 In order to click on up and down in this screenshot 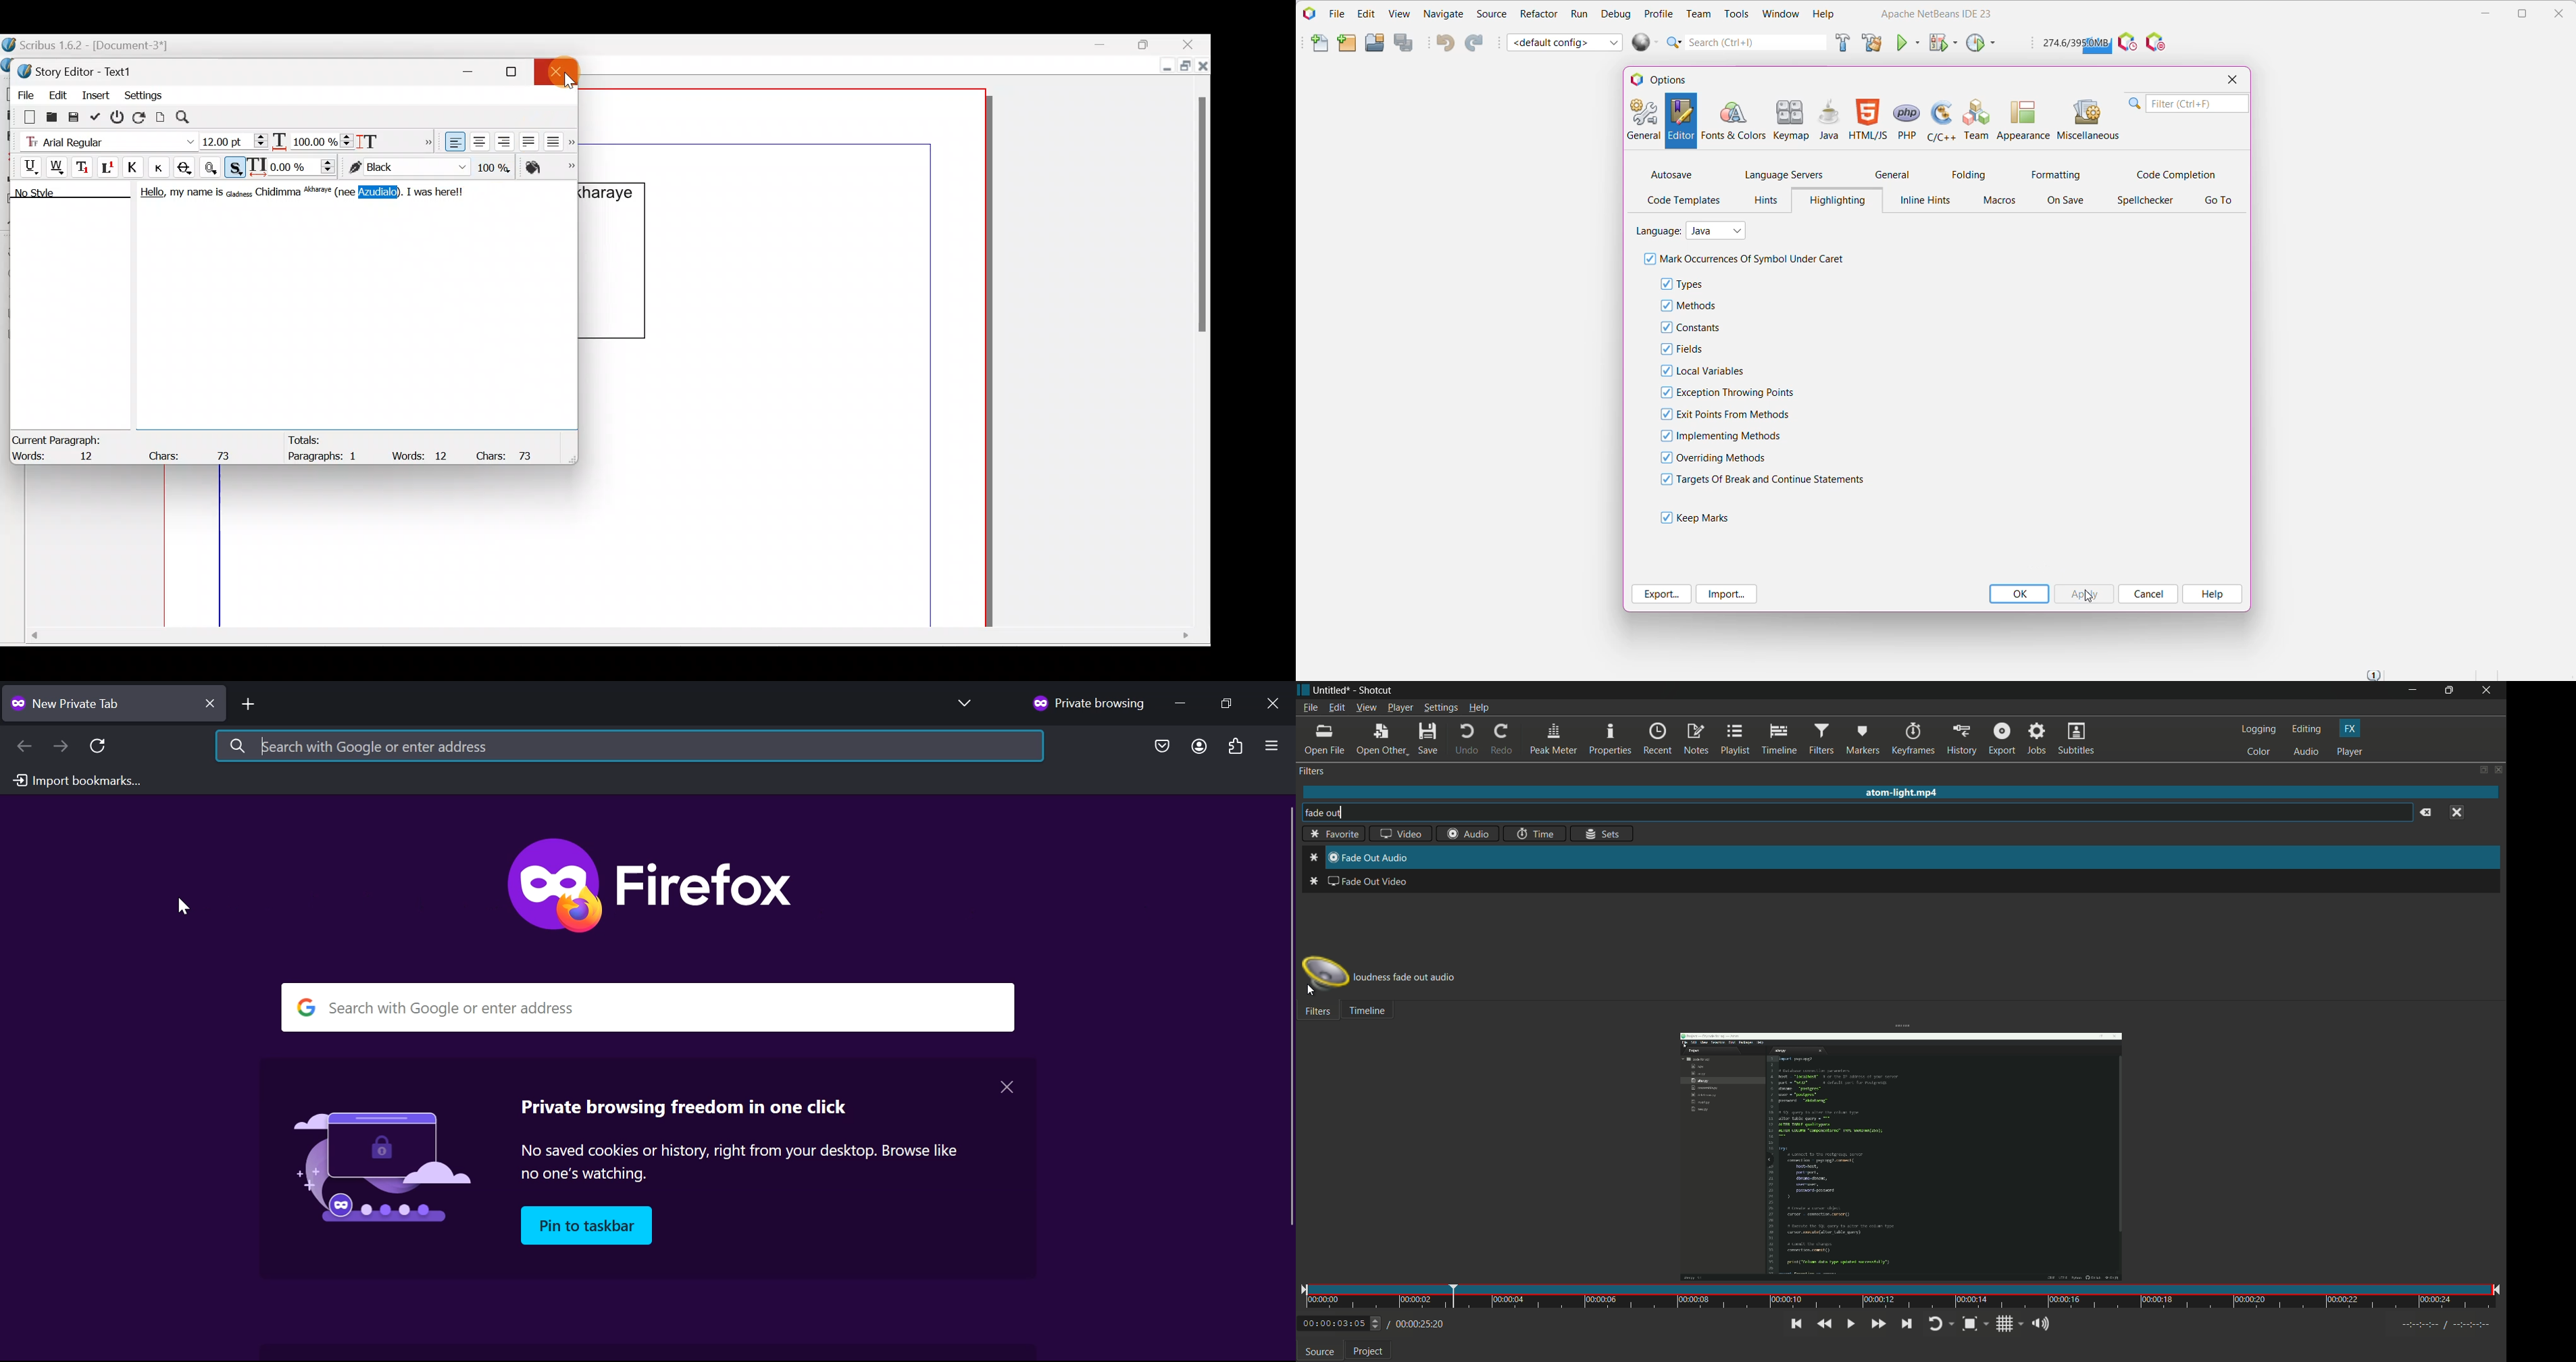, I will do `click(1377, 1324)`.